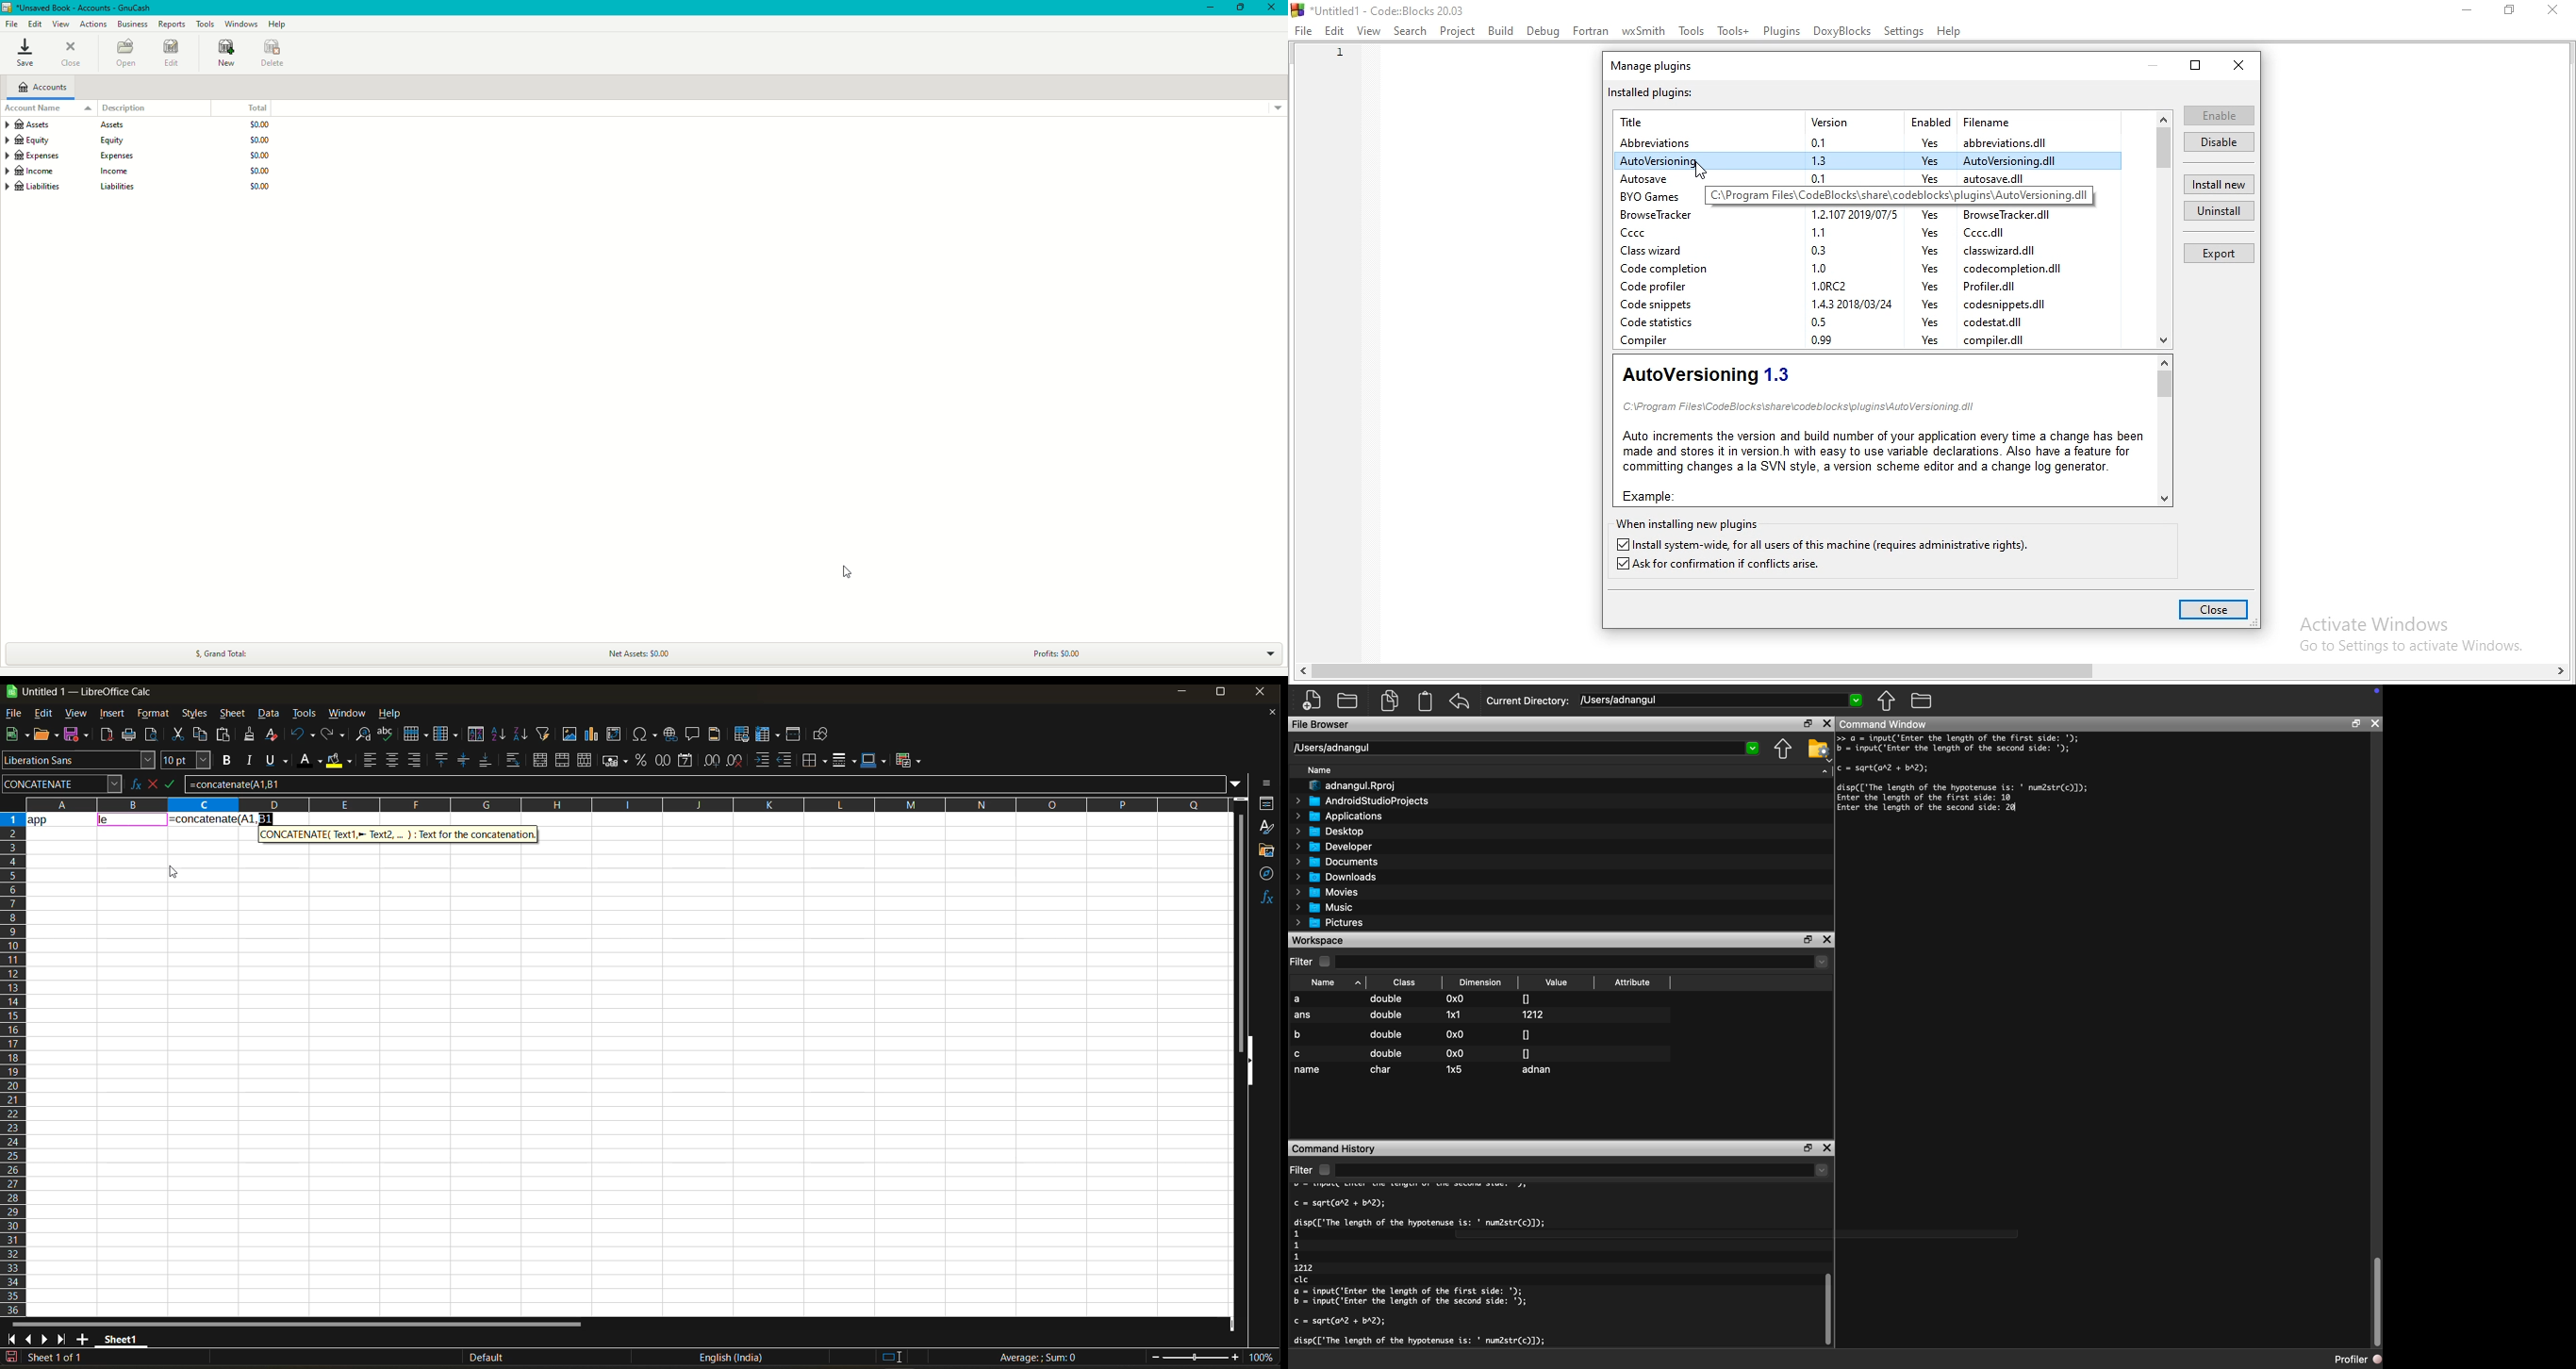 The width and height of the screenshot is (2576, 1372). Describe the element at coordinates (8, 7) in the screenshot. I see `logo` at that location.